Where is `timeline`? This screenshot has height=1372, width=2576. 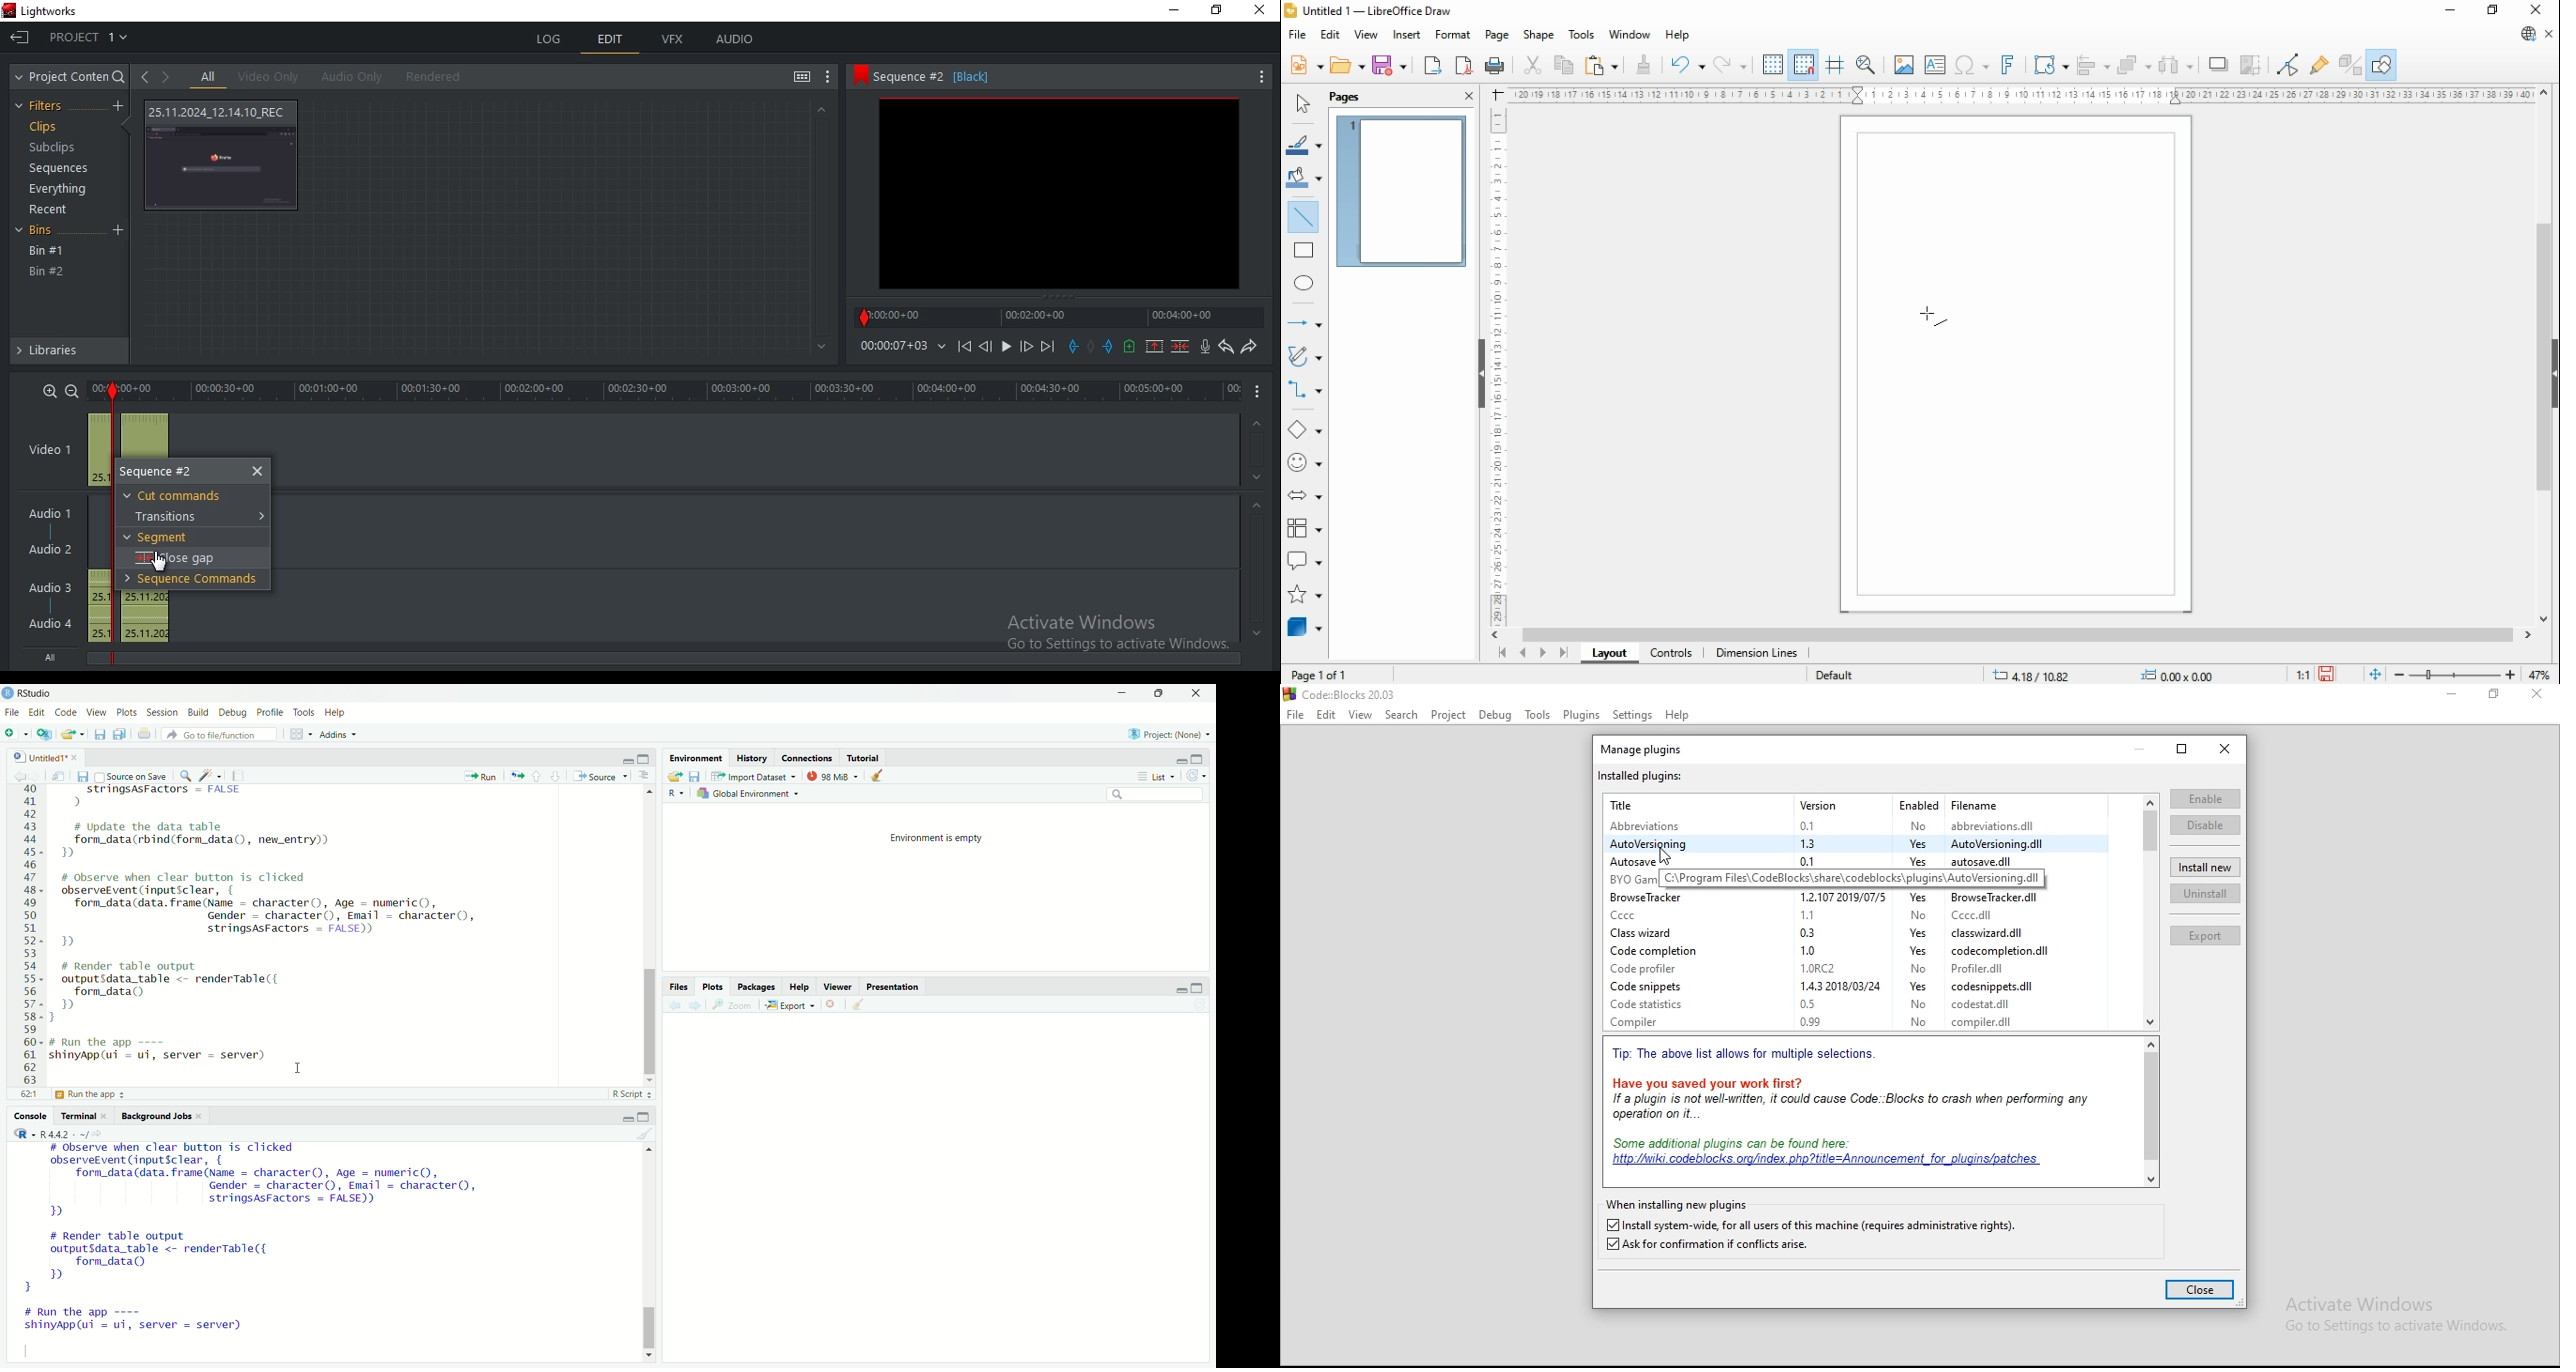
timeline is located at coordinates (1062, 317).